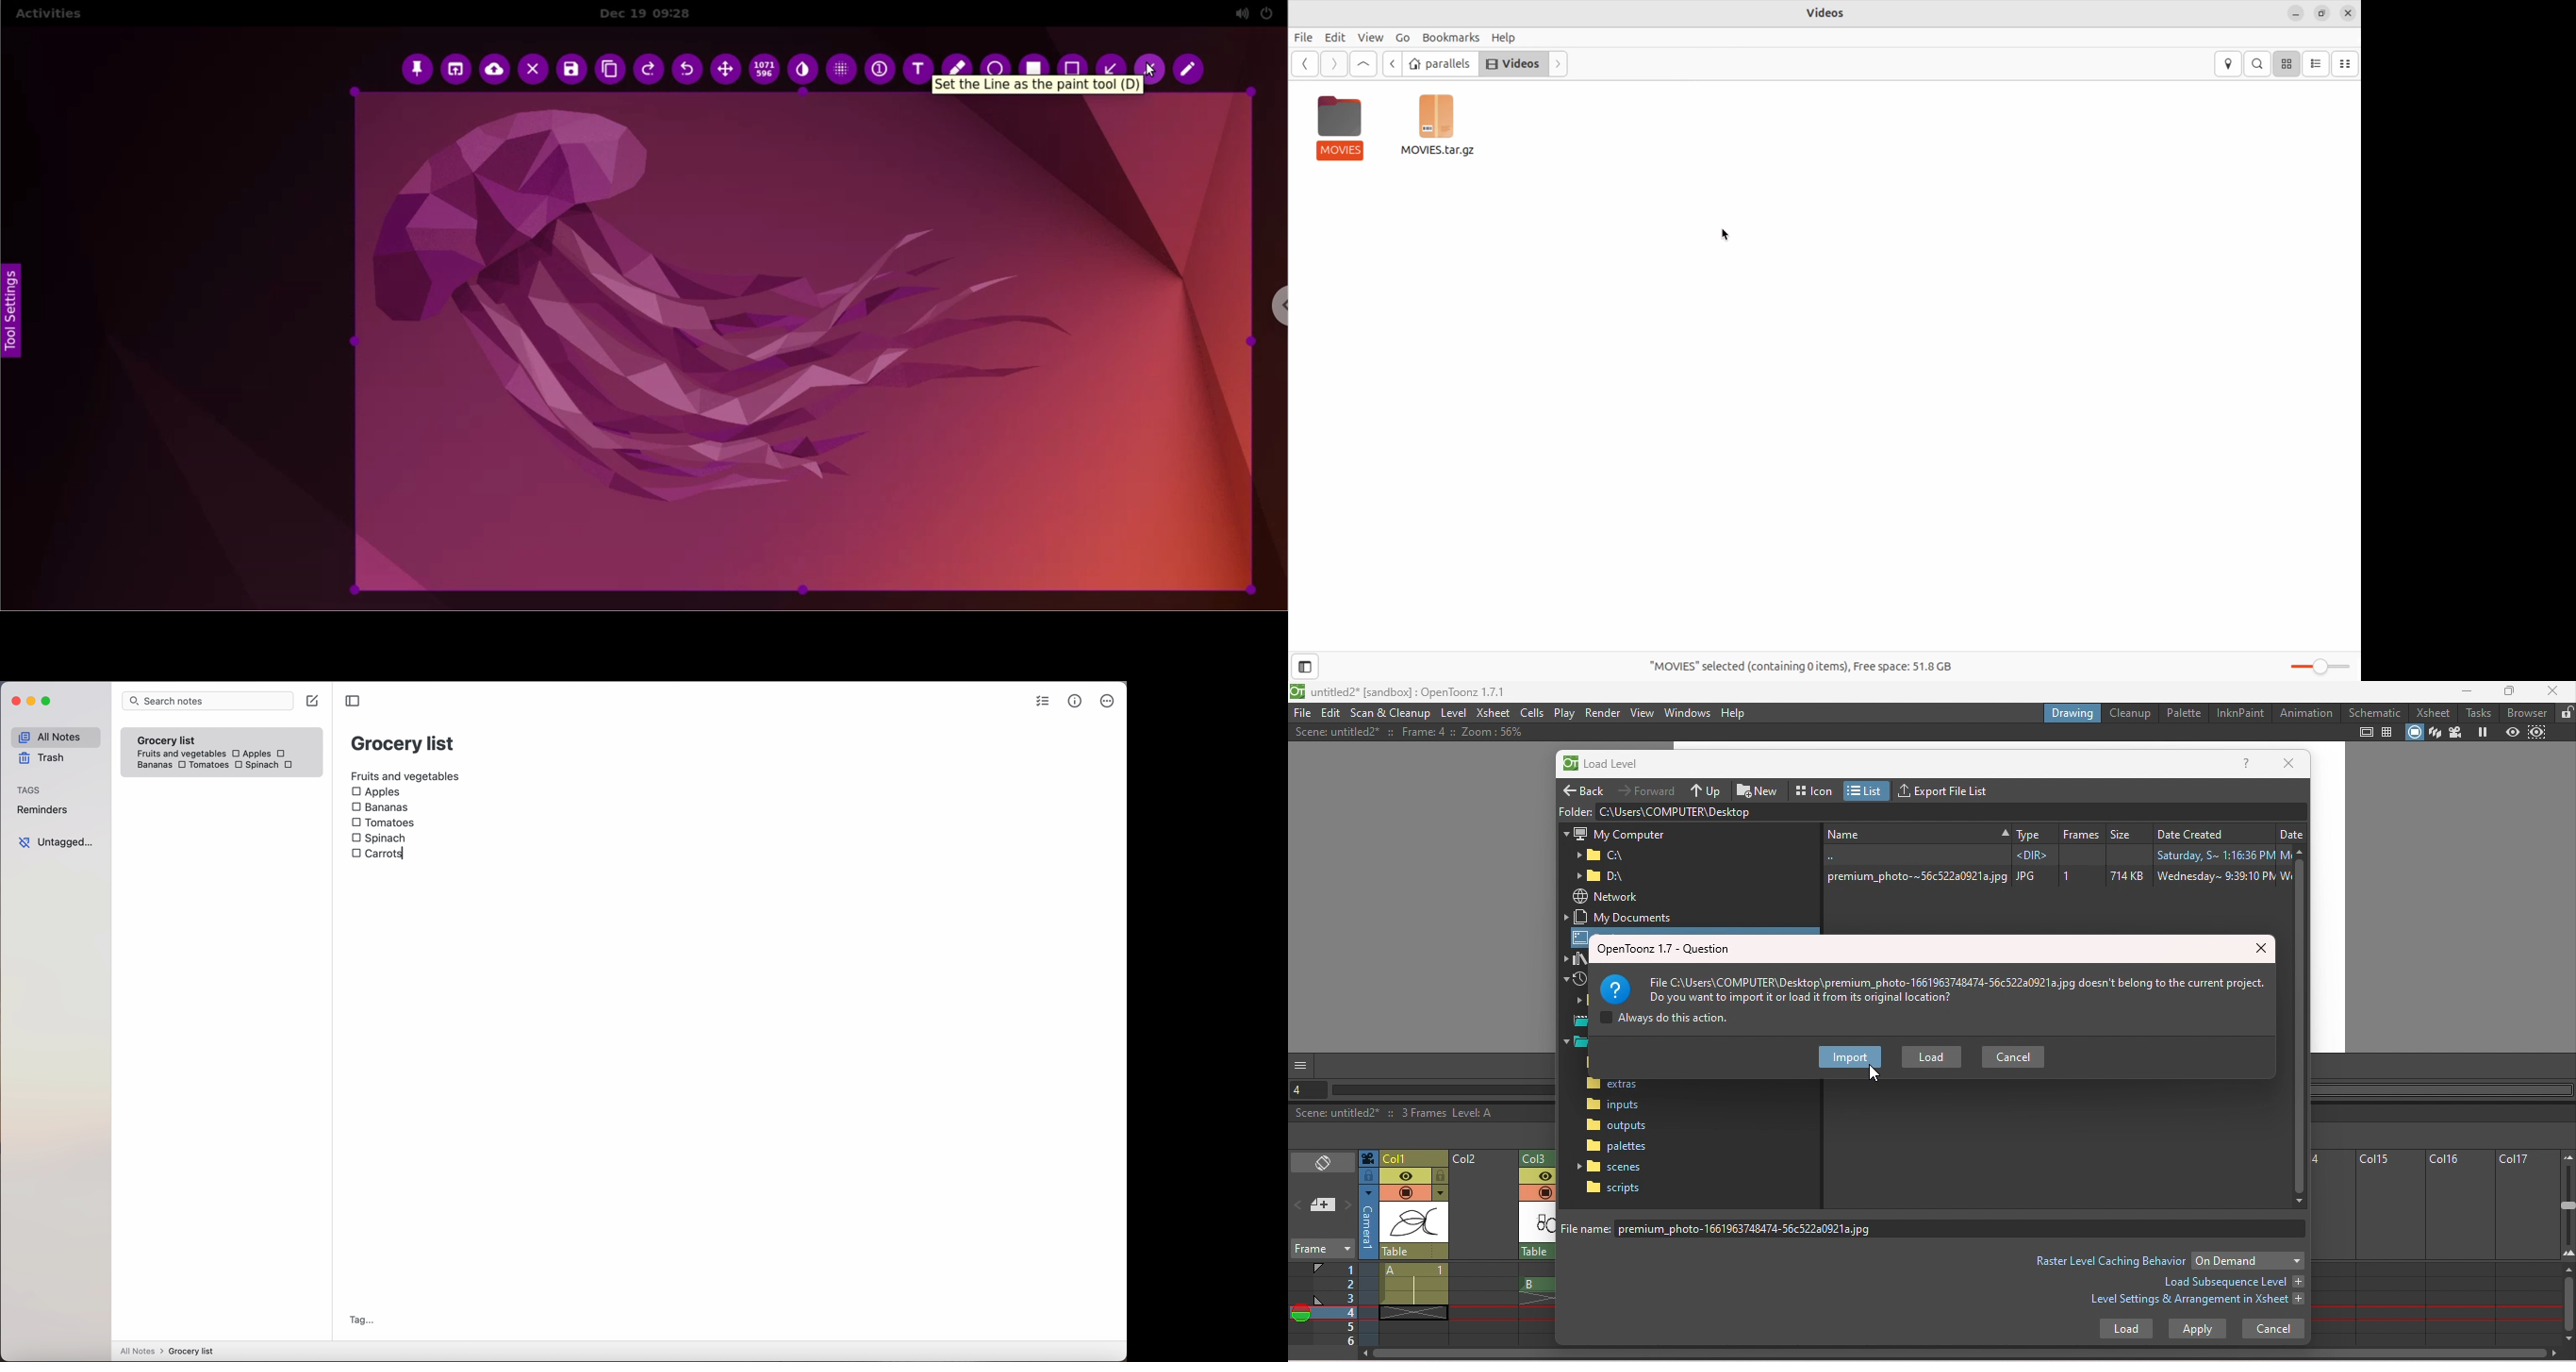 The width and height of the screenshot is (2576, 1372). What do you see at coordinates (251, 753) in the screenshot?
I see `Apples checkbox` at bounding box center [251, 753].